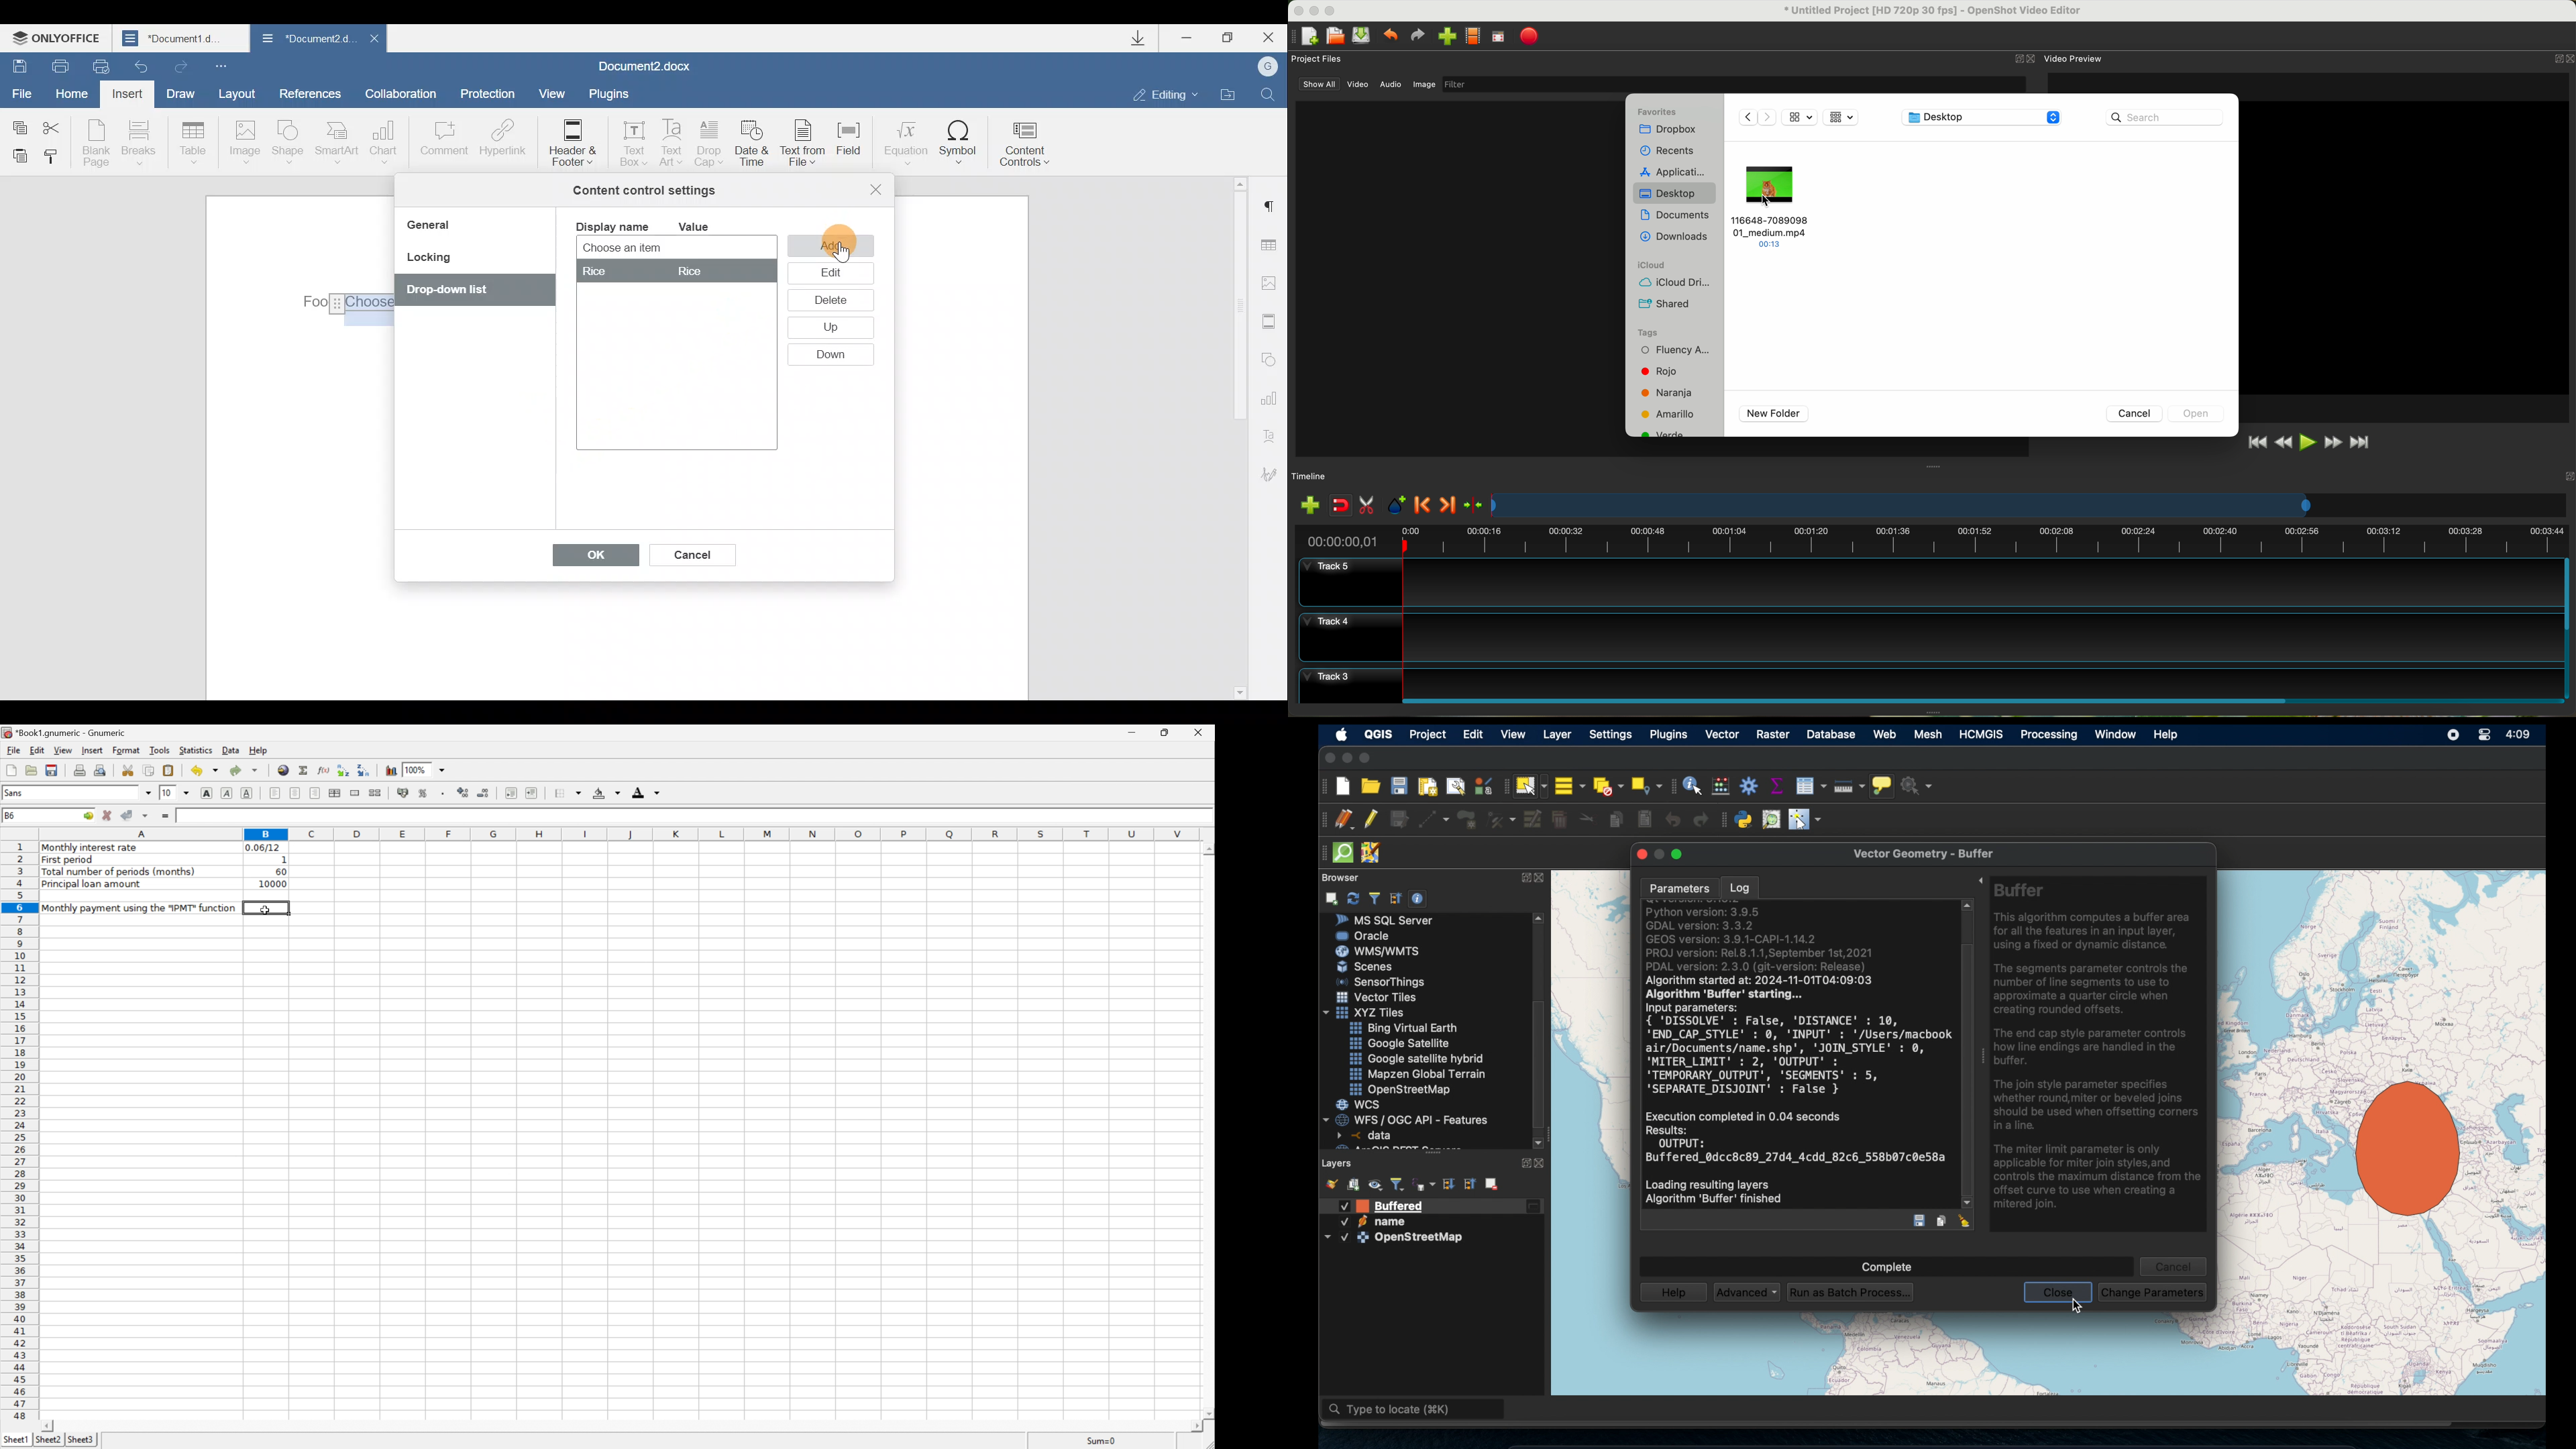  I want to click on Increase the number of decimals displayed, so click(464, 792).